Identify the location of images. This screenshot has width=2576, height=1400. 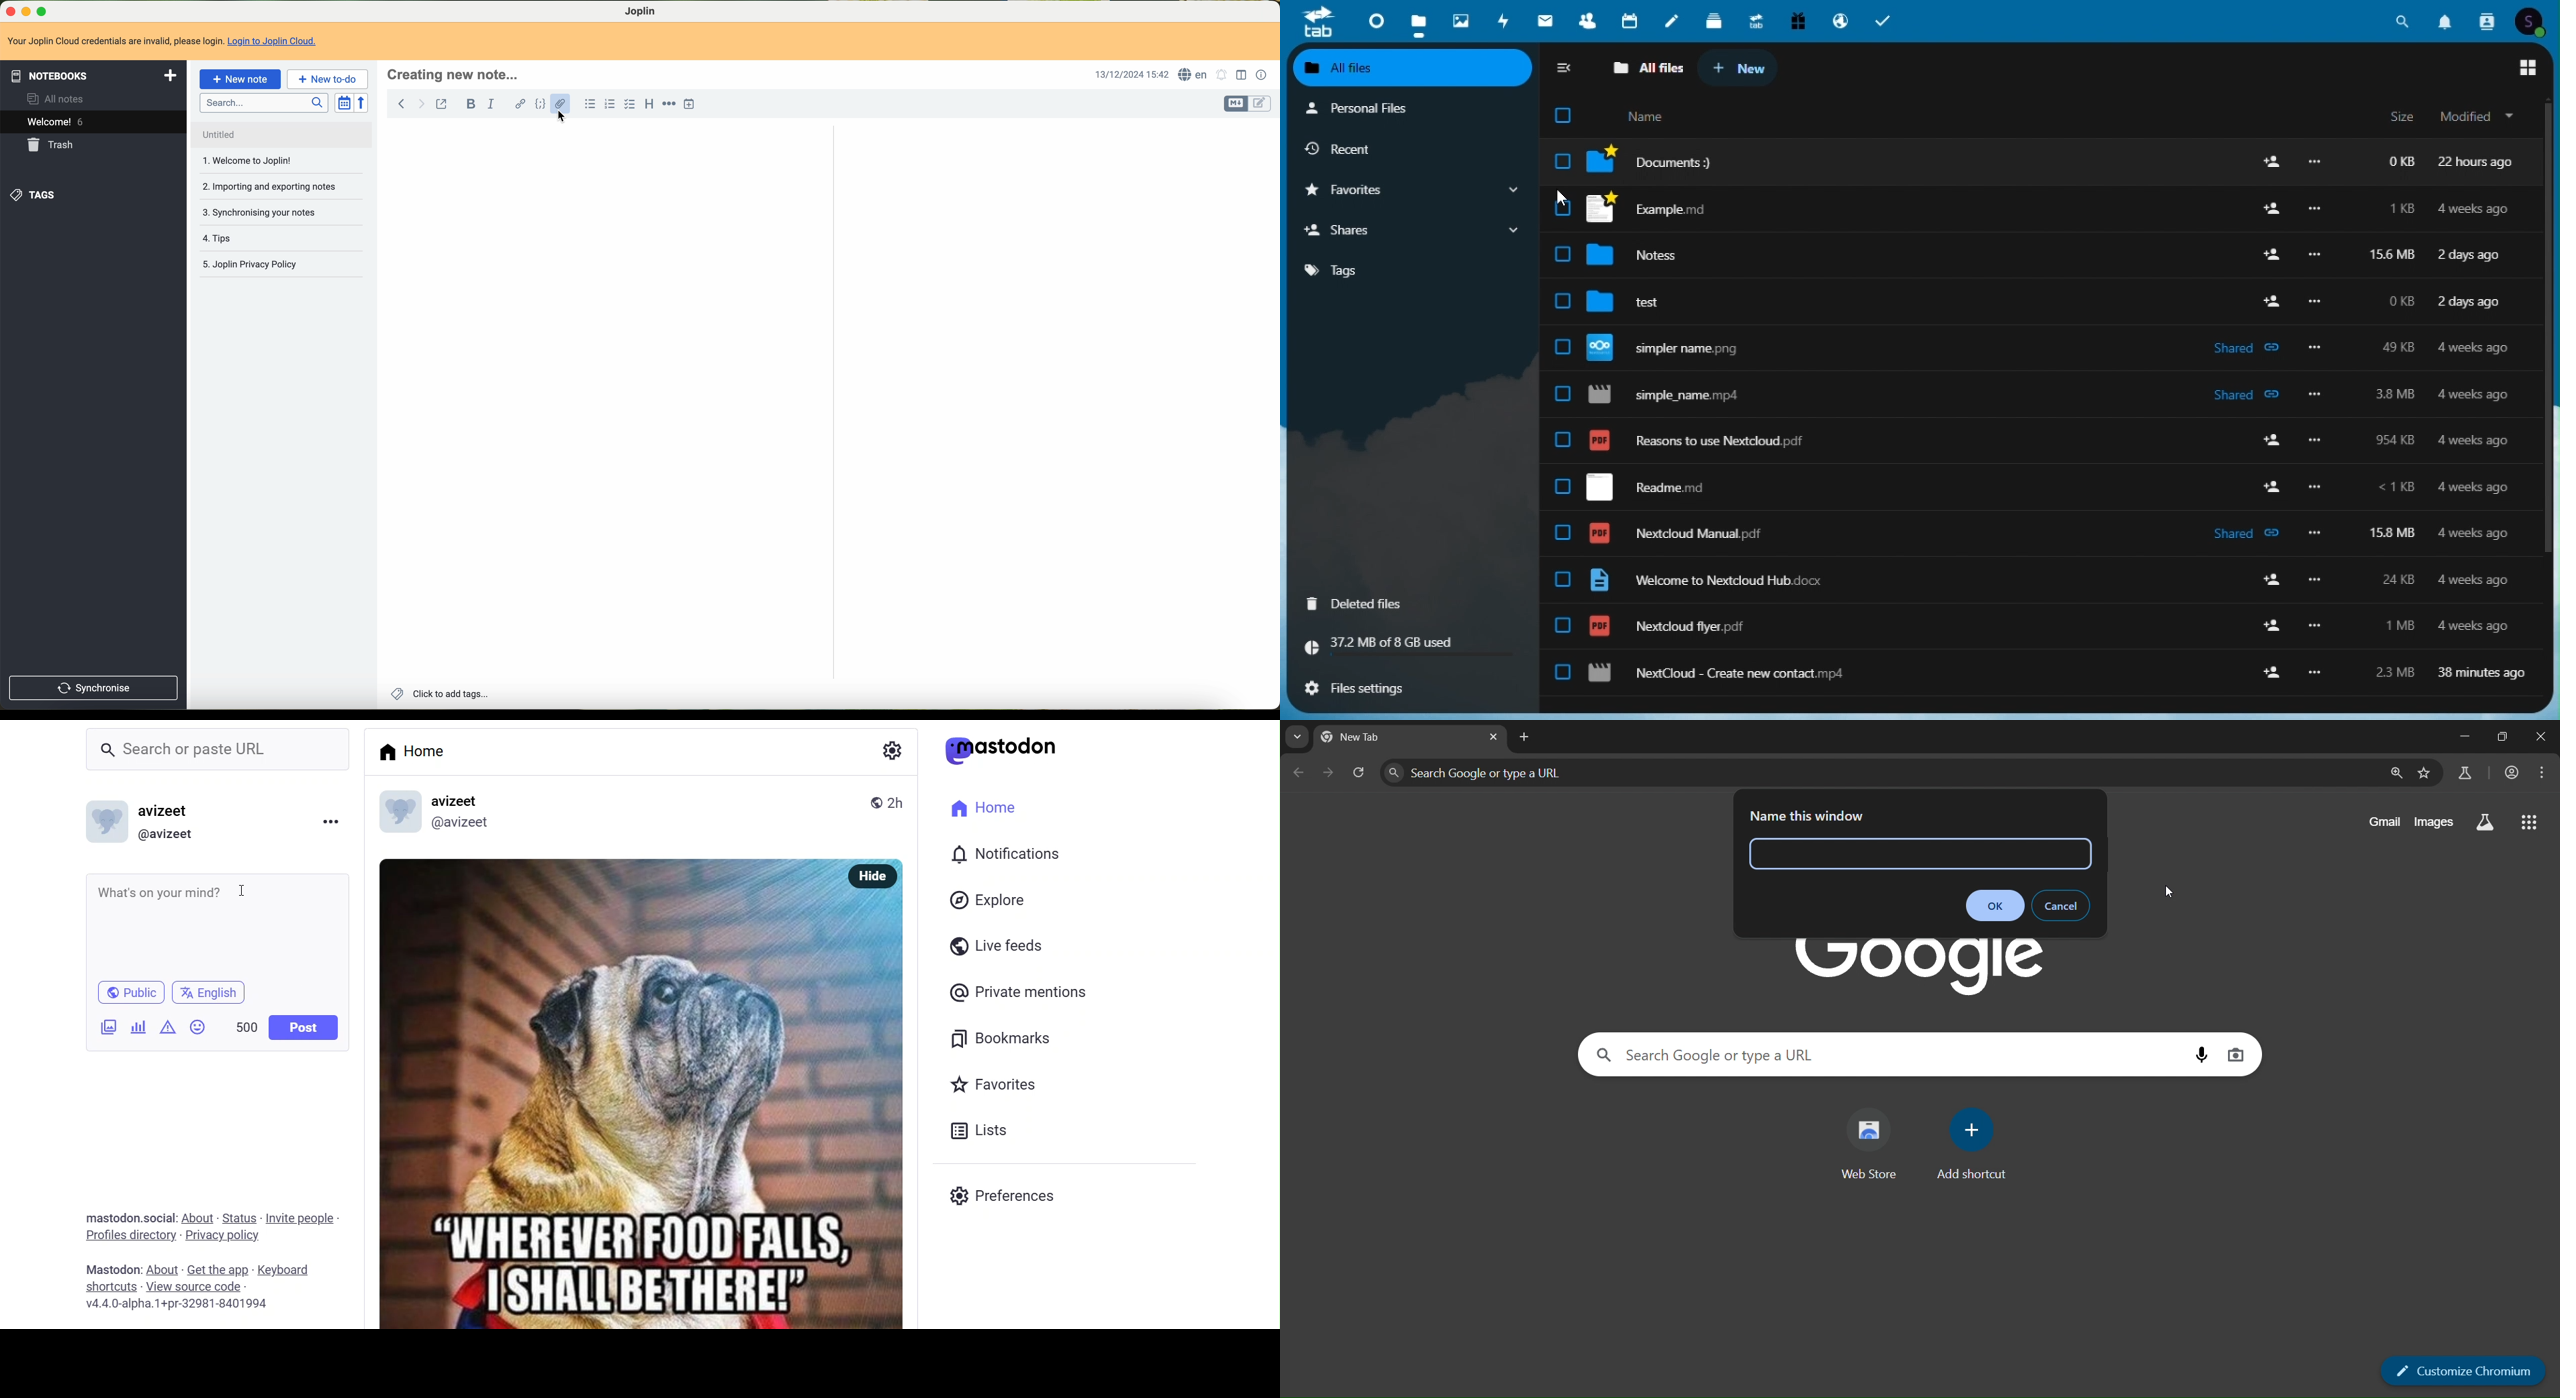
(2433, 821).